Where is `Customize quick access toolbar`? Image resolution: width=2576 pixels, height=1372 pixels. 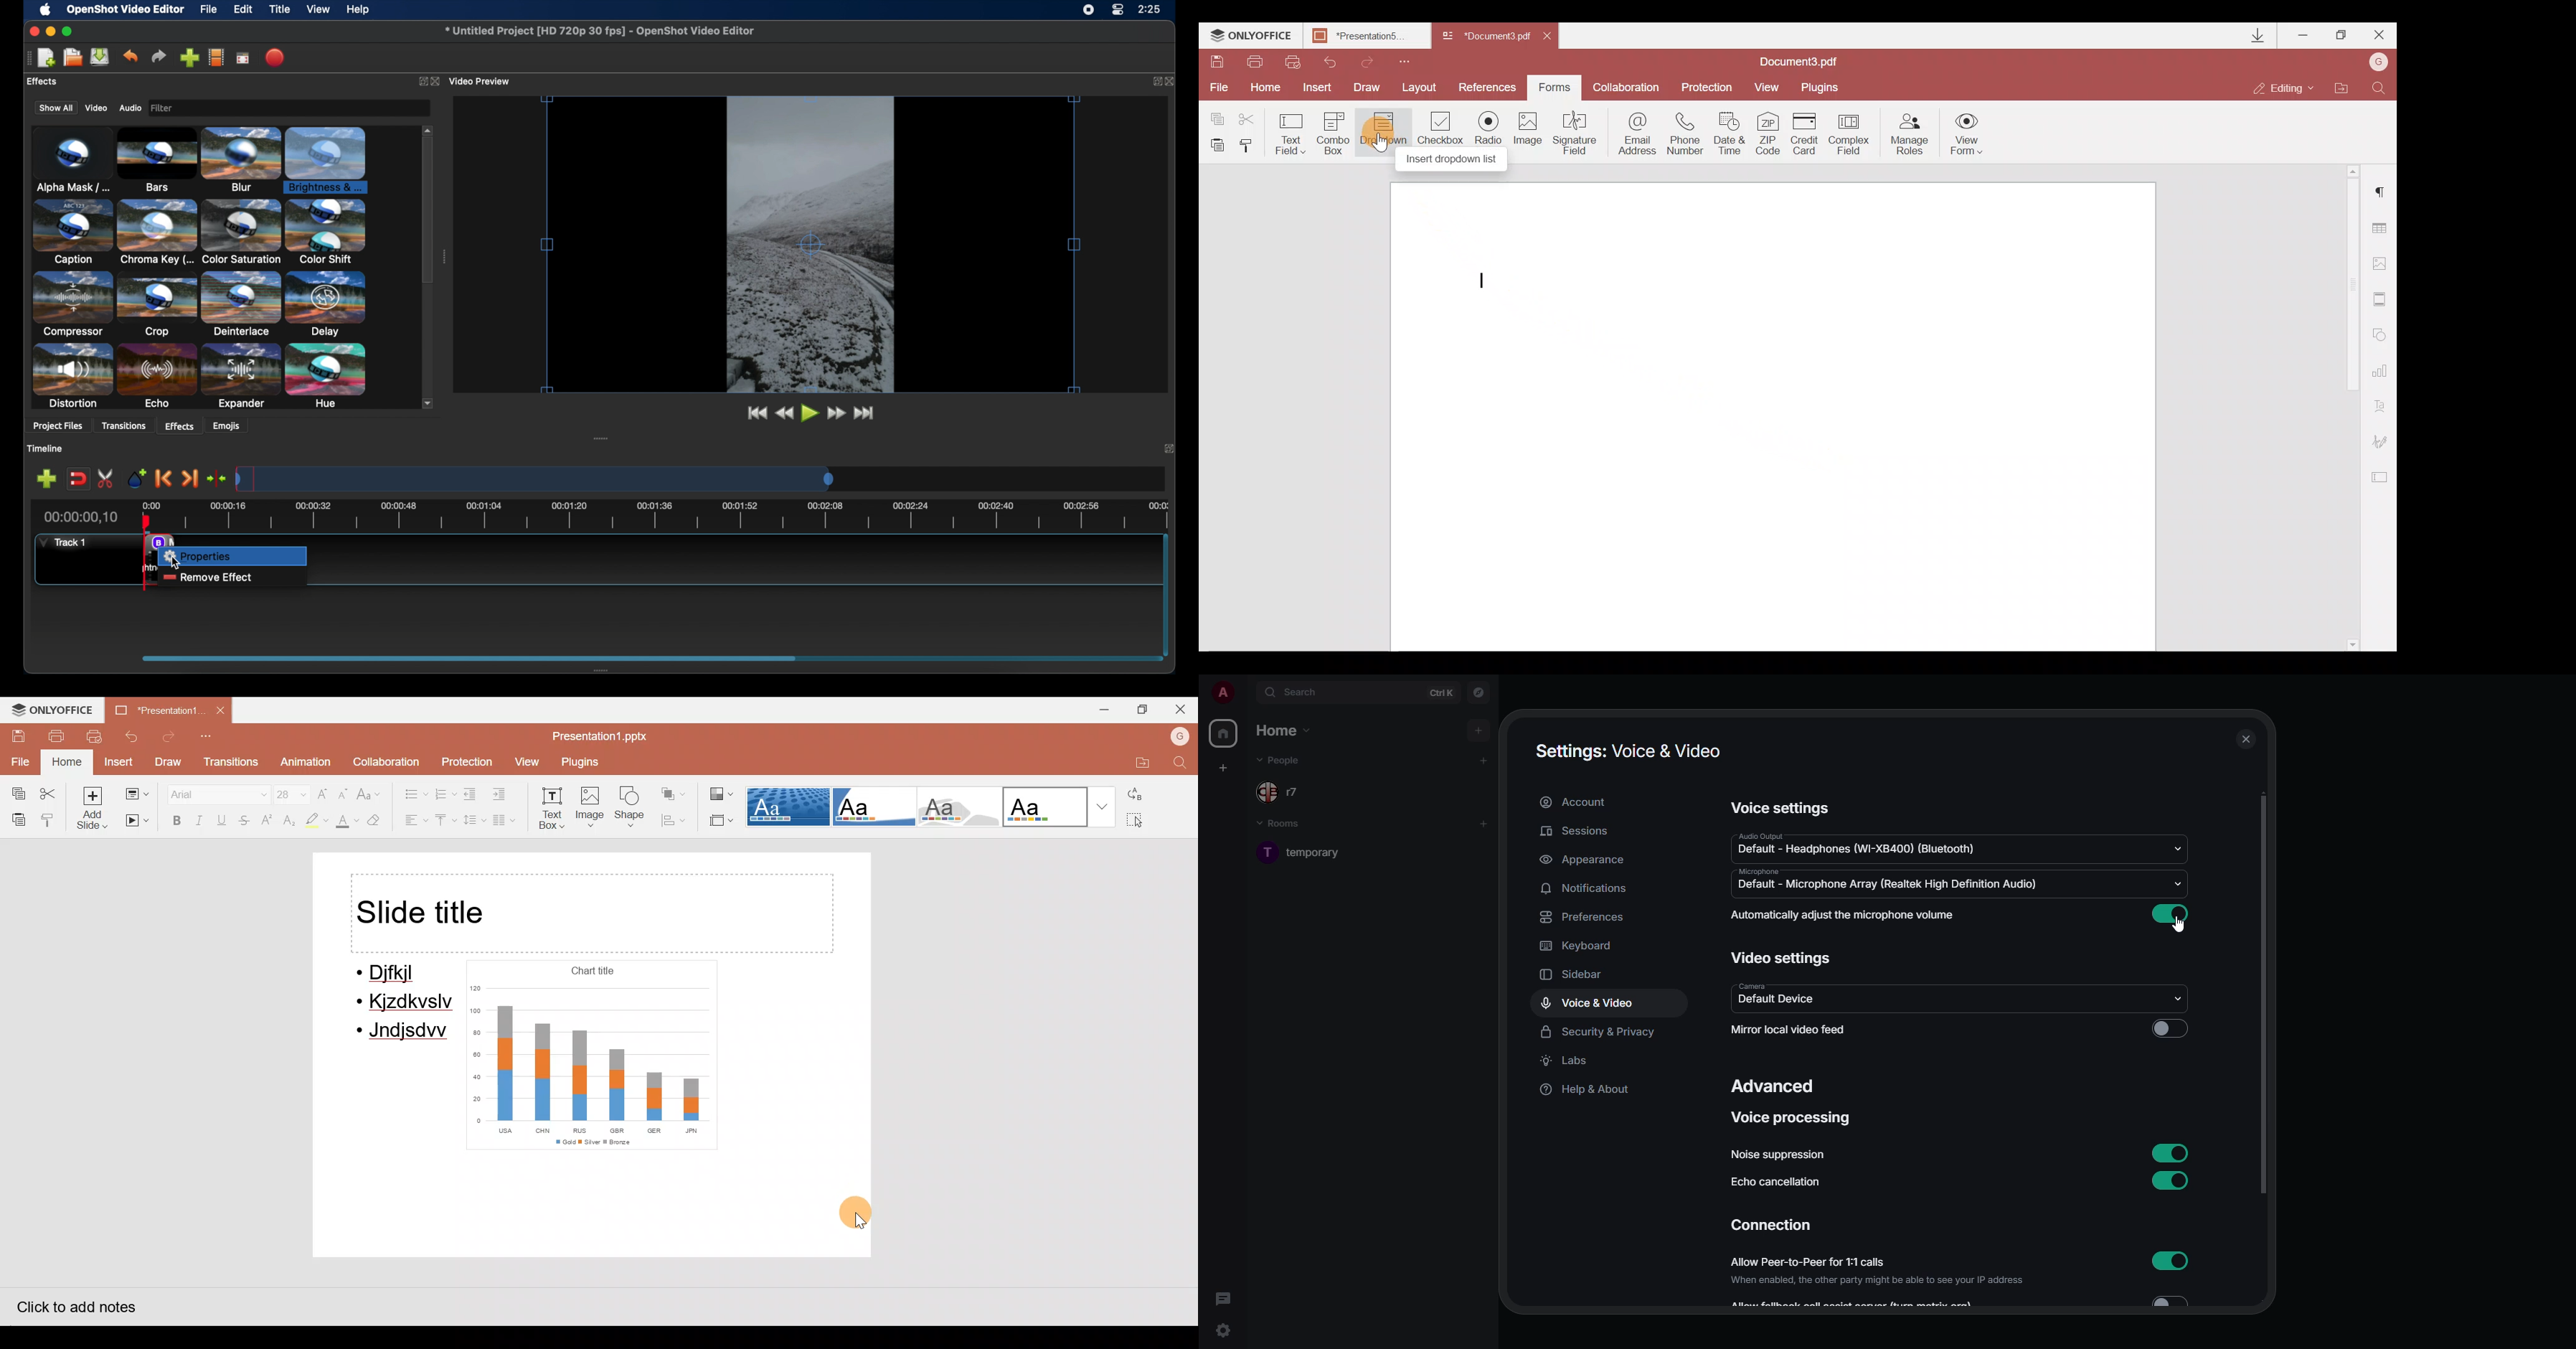
Customize quick access toolbar is located at coordinates (212, 736).